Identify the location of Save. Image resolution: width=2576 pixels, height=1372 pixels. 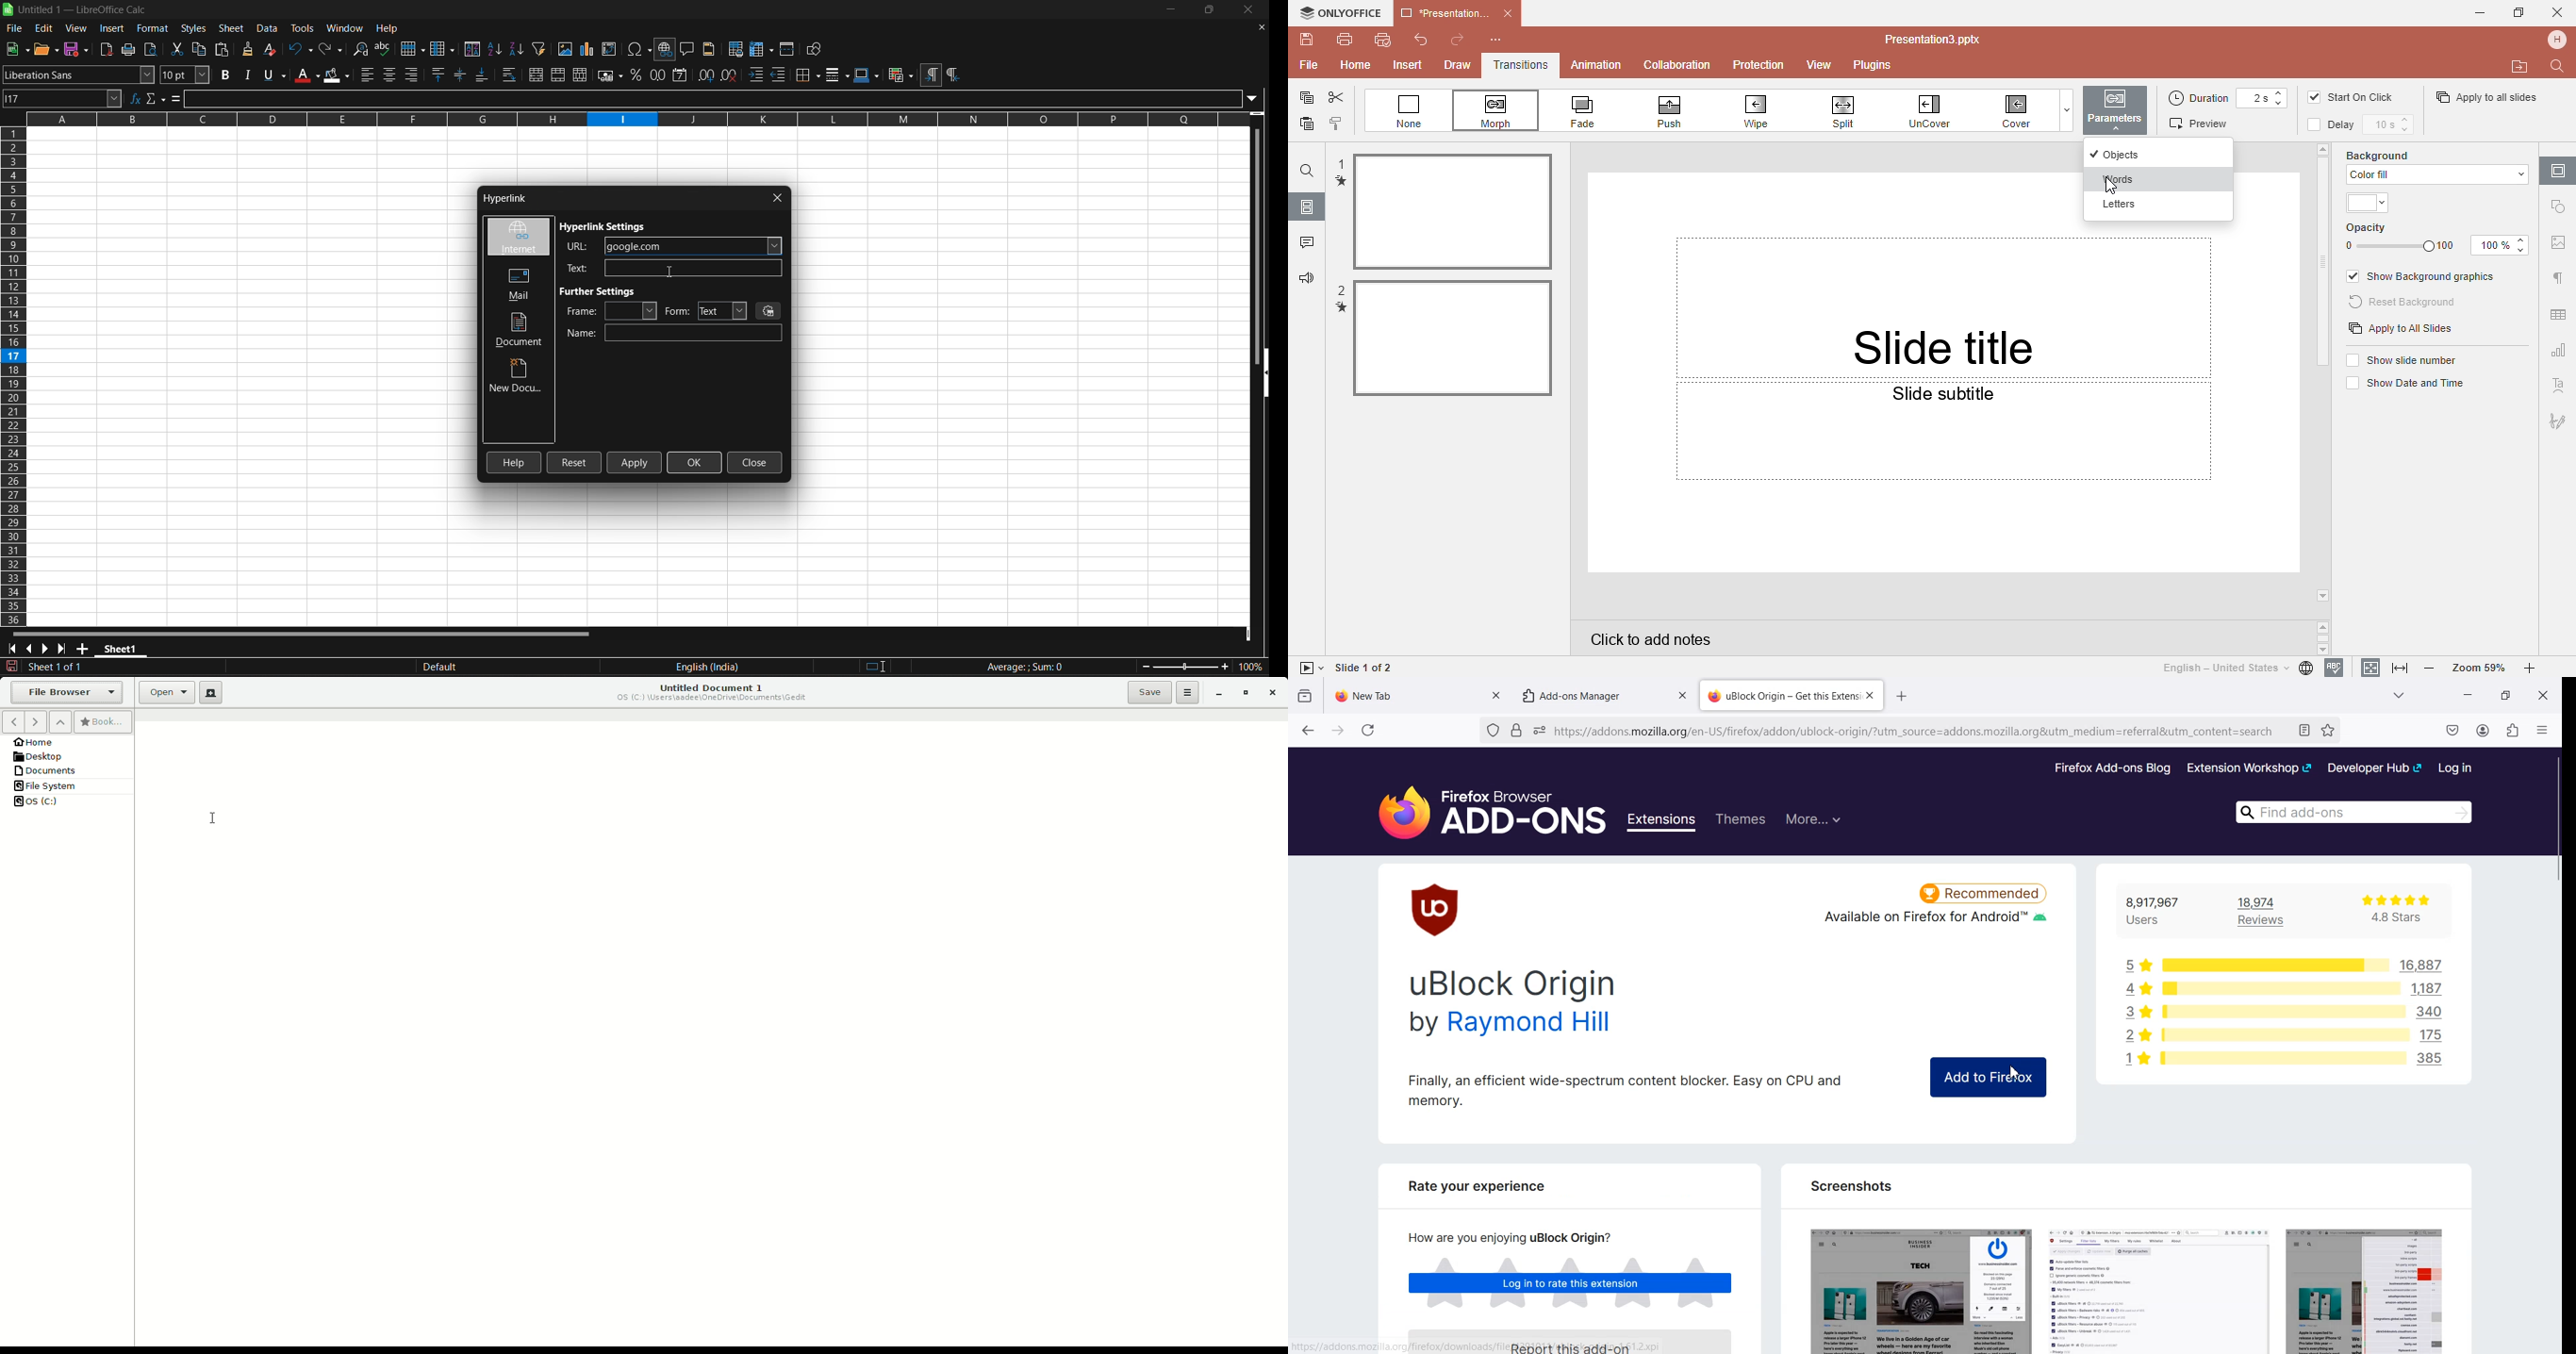
(1304, 40).